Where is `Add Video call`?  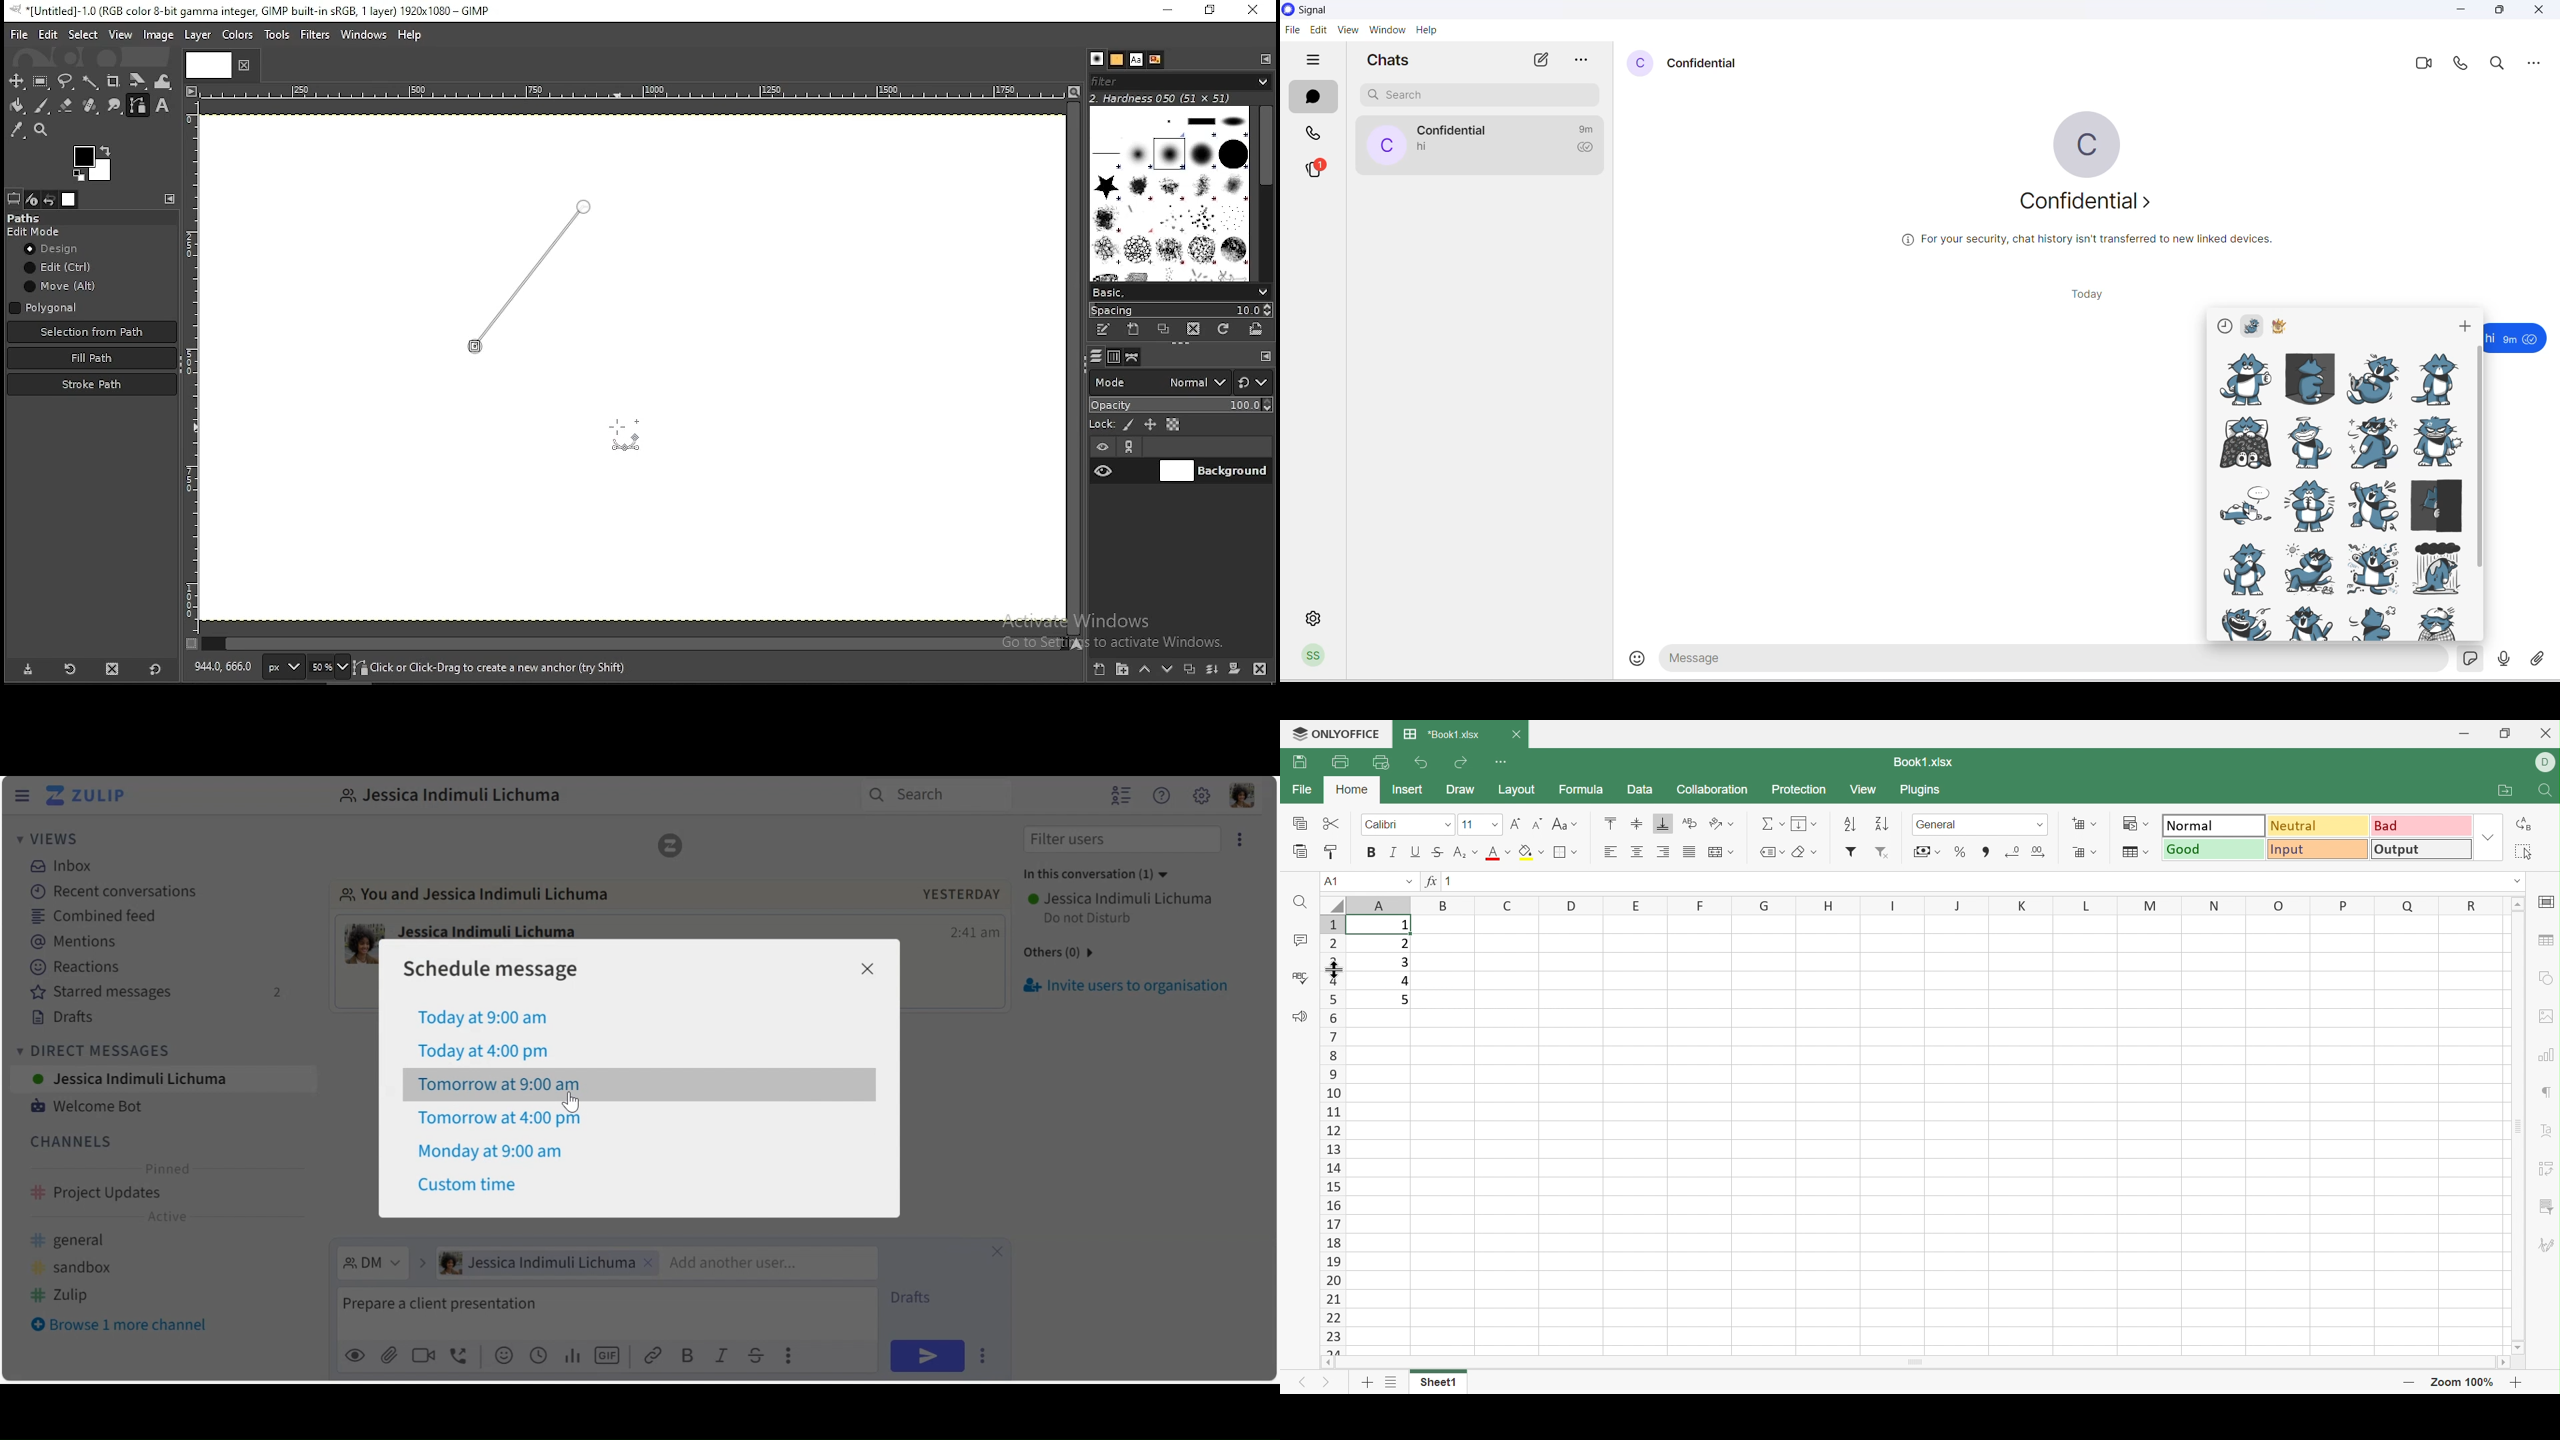 Add Video call is located at coordinates (426, 1355).